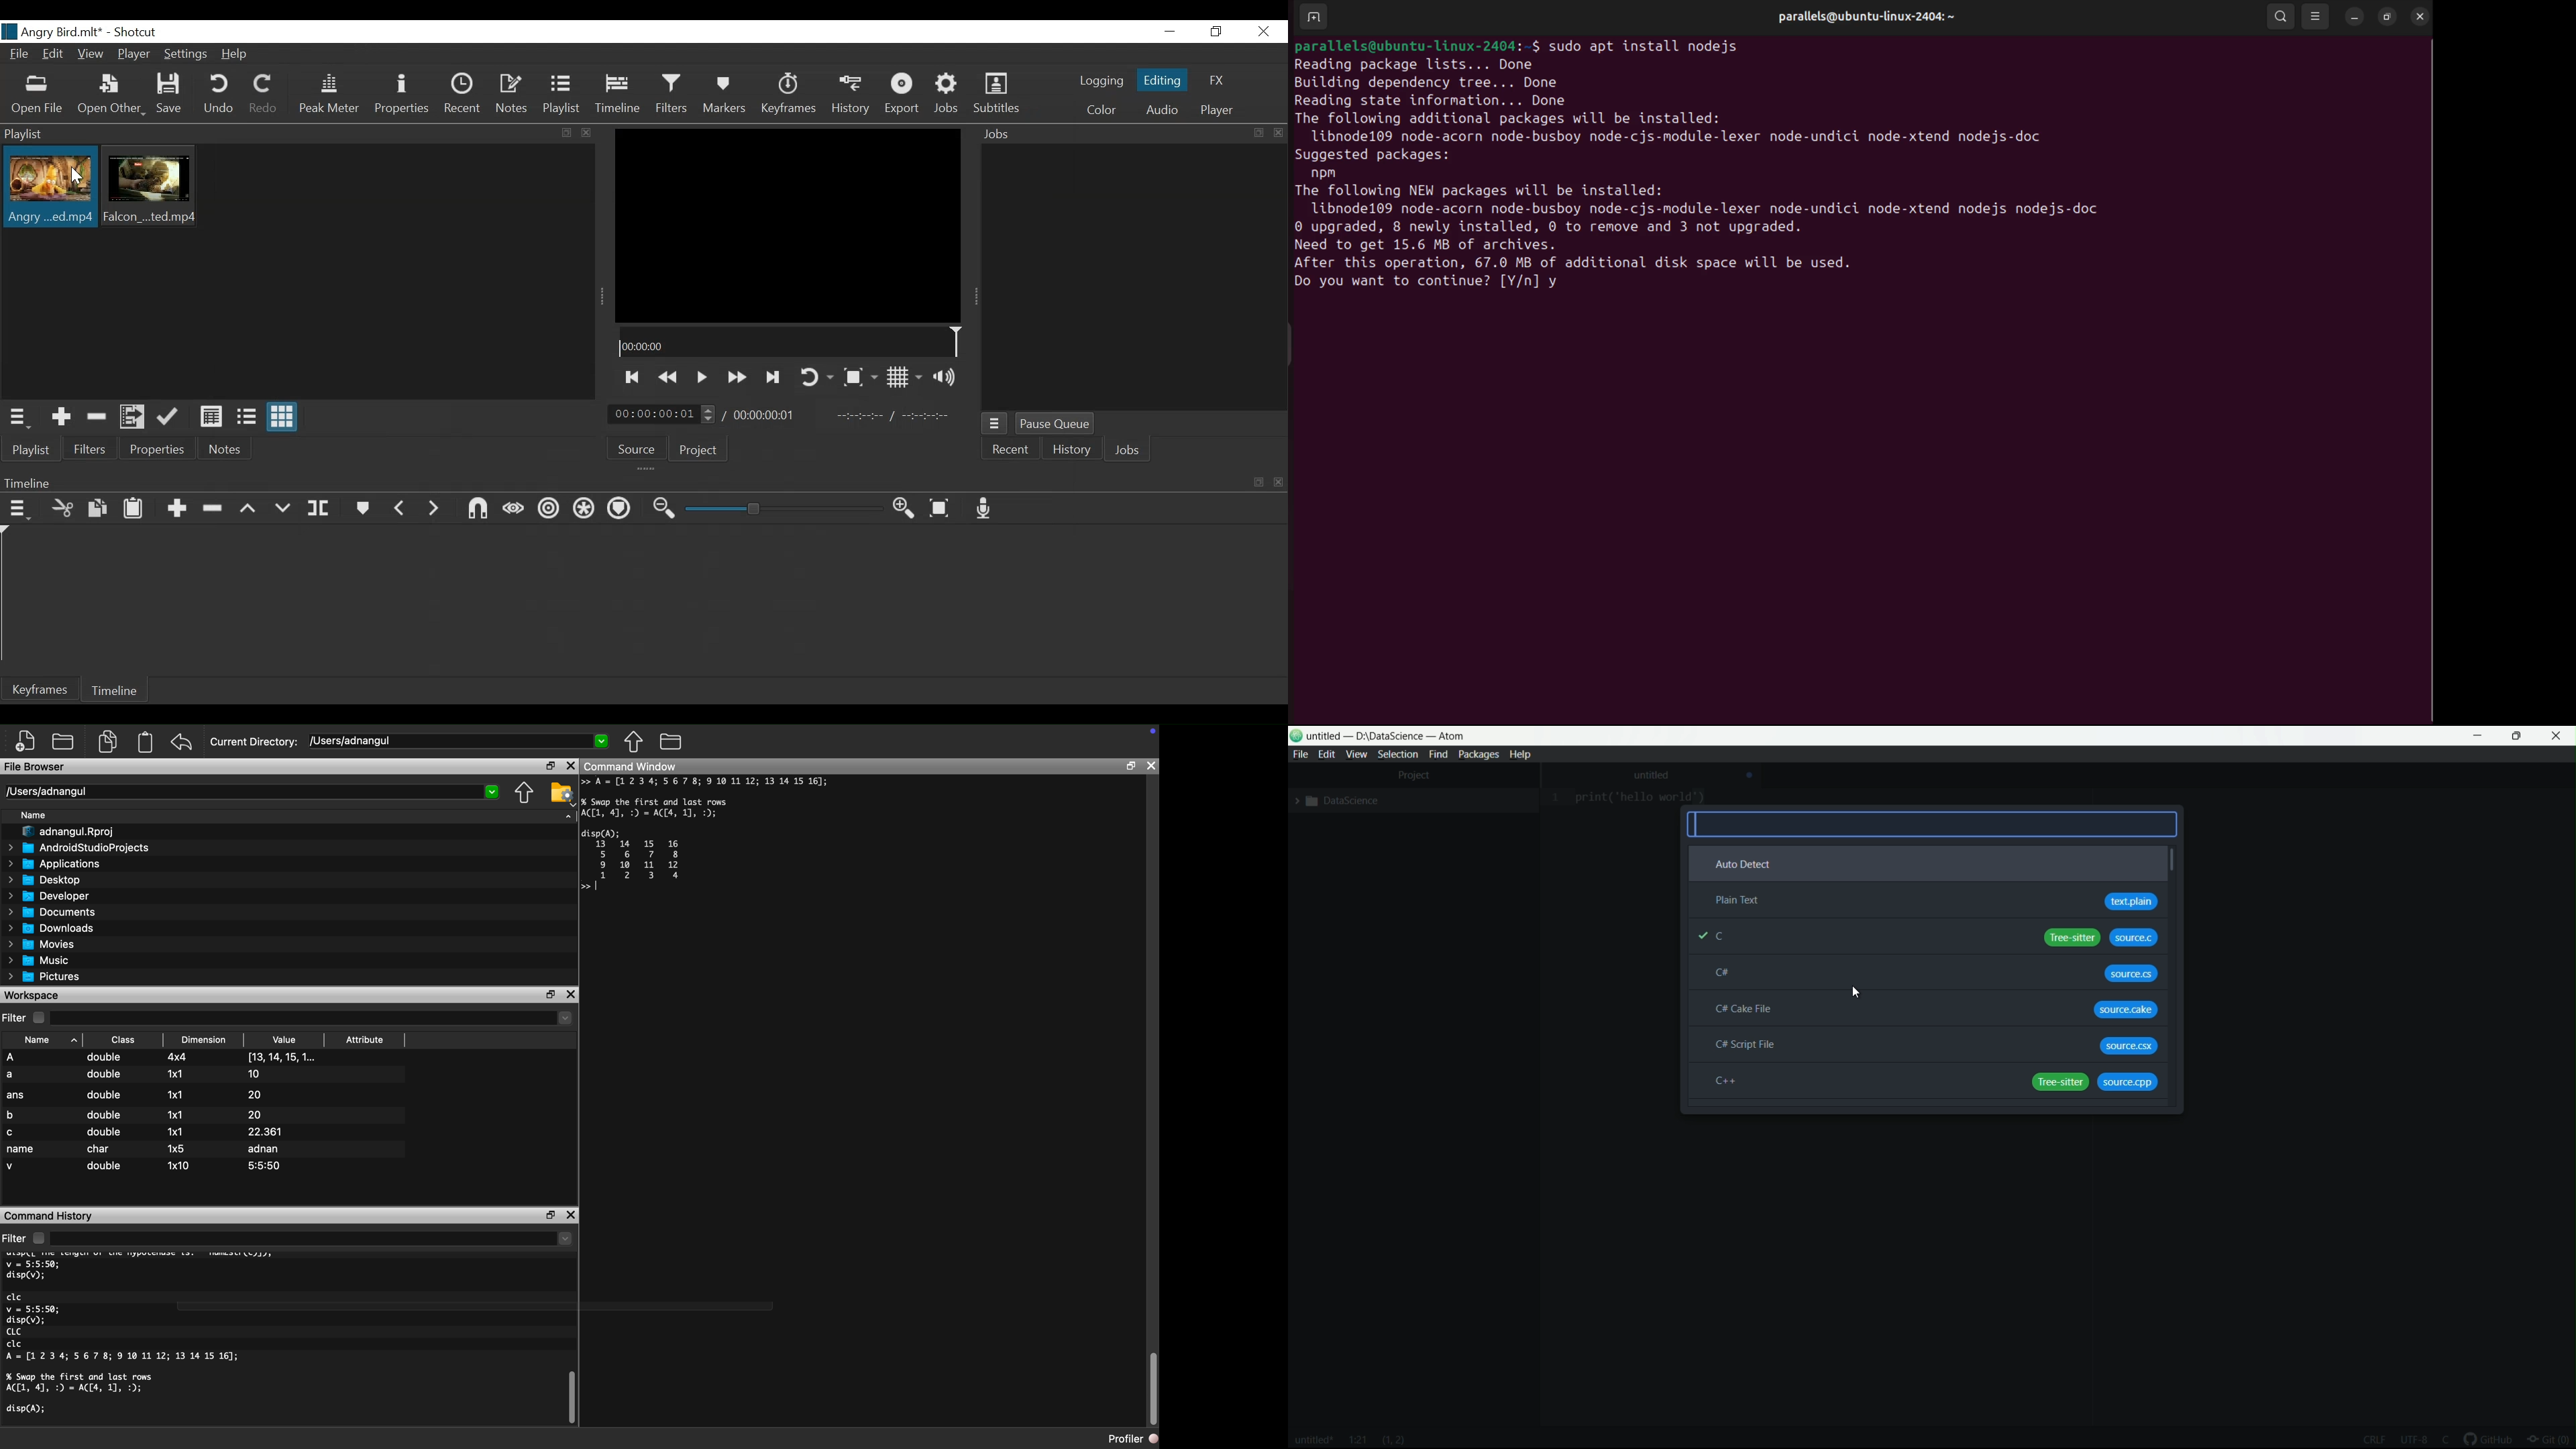 Image resolution: width=2576 pixels, height=1456 pixels. I want to click on source.cs, so click(2131, 974).